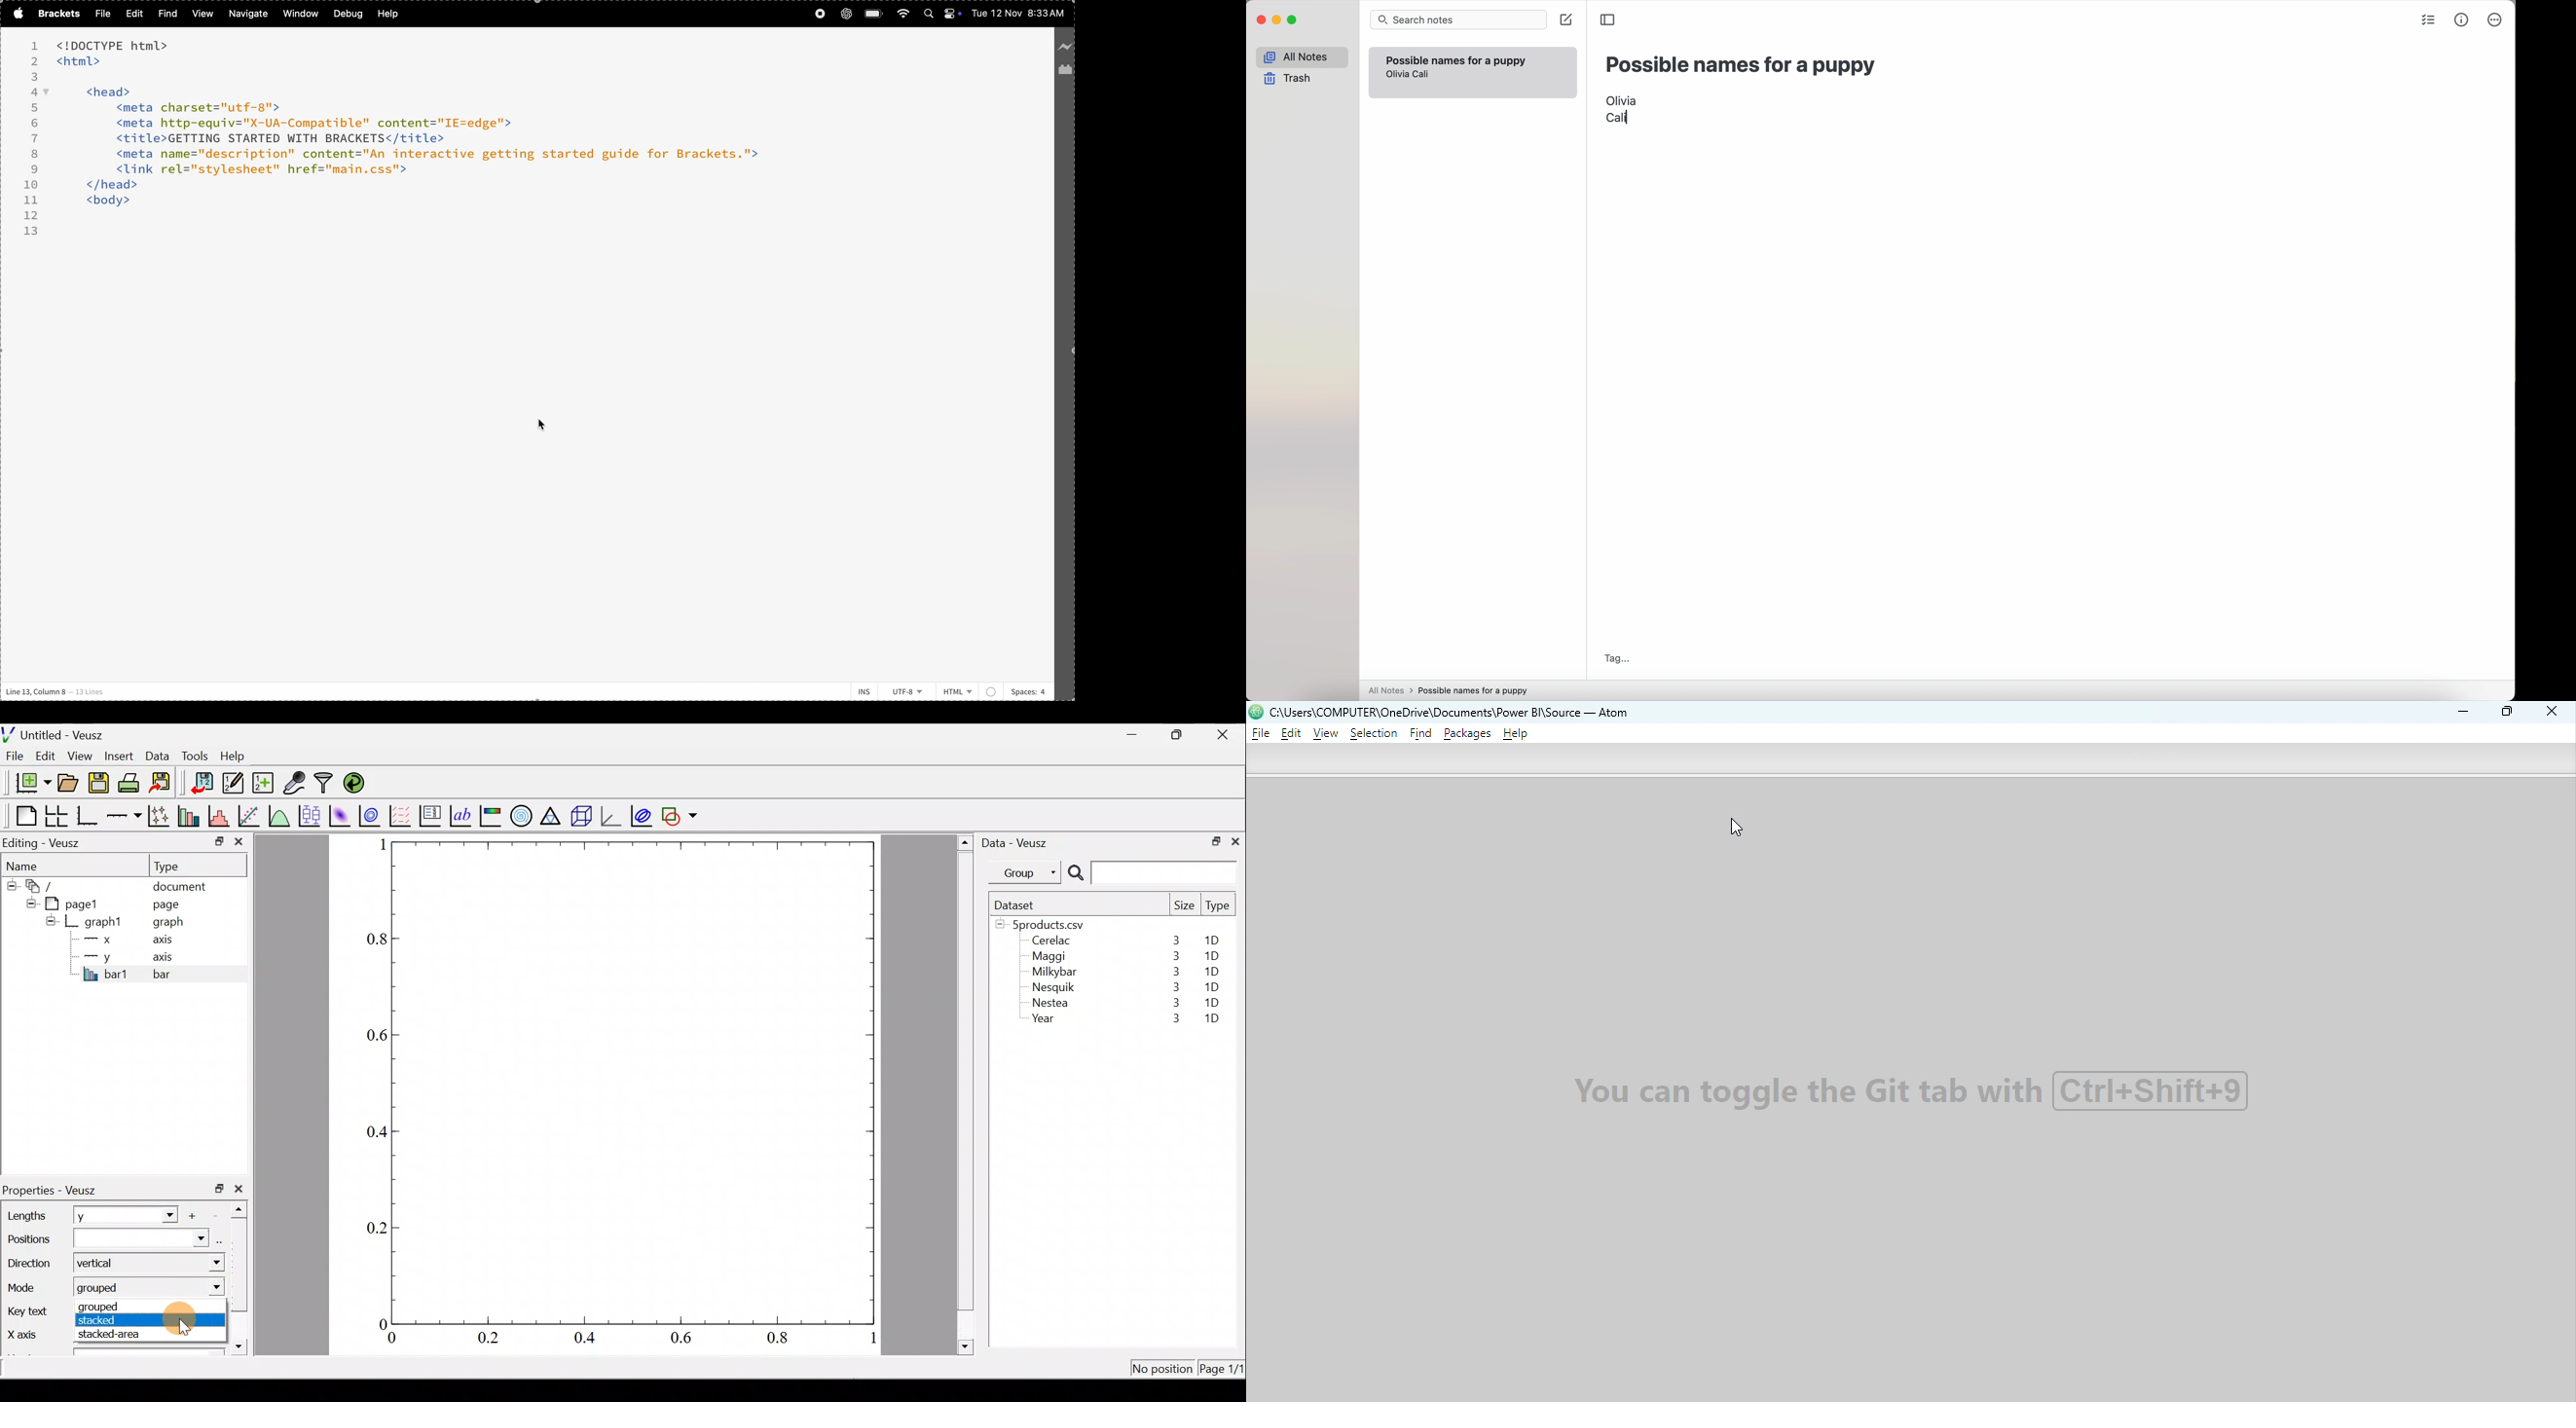  Describe the element at coordinates (100, 785) in the screenshot. I see `Save the document` at that location.